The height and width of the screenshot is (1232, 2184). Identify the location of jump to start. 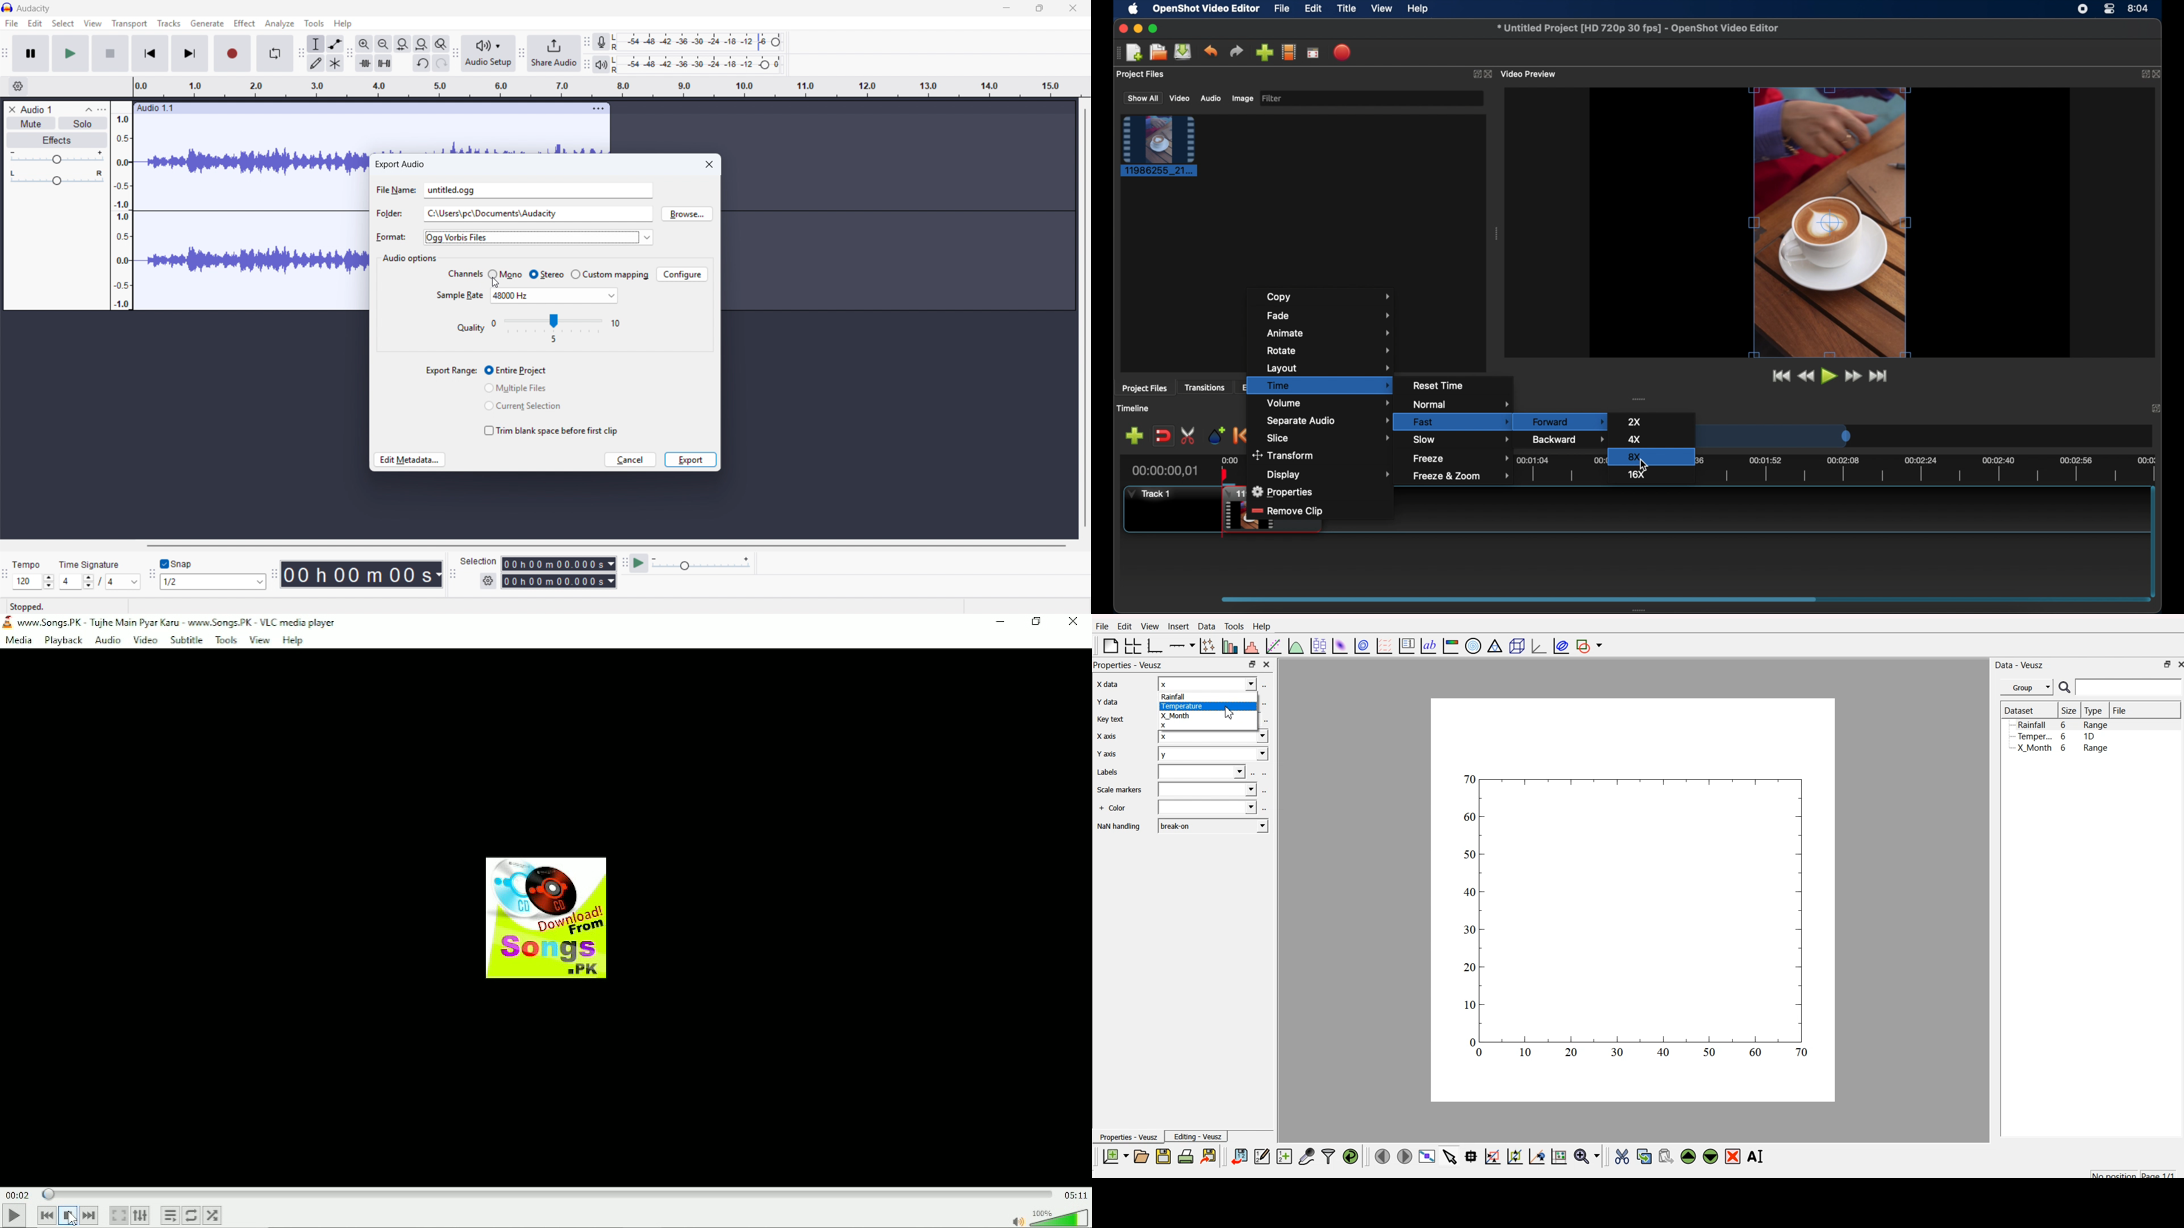
(1781, 376).